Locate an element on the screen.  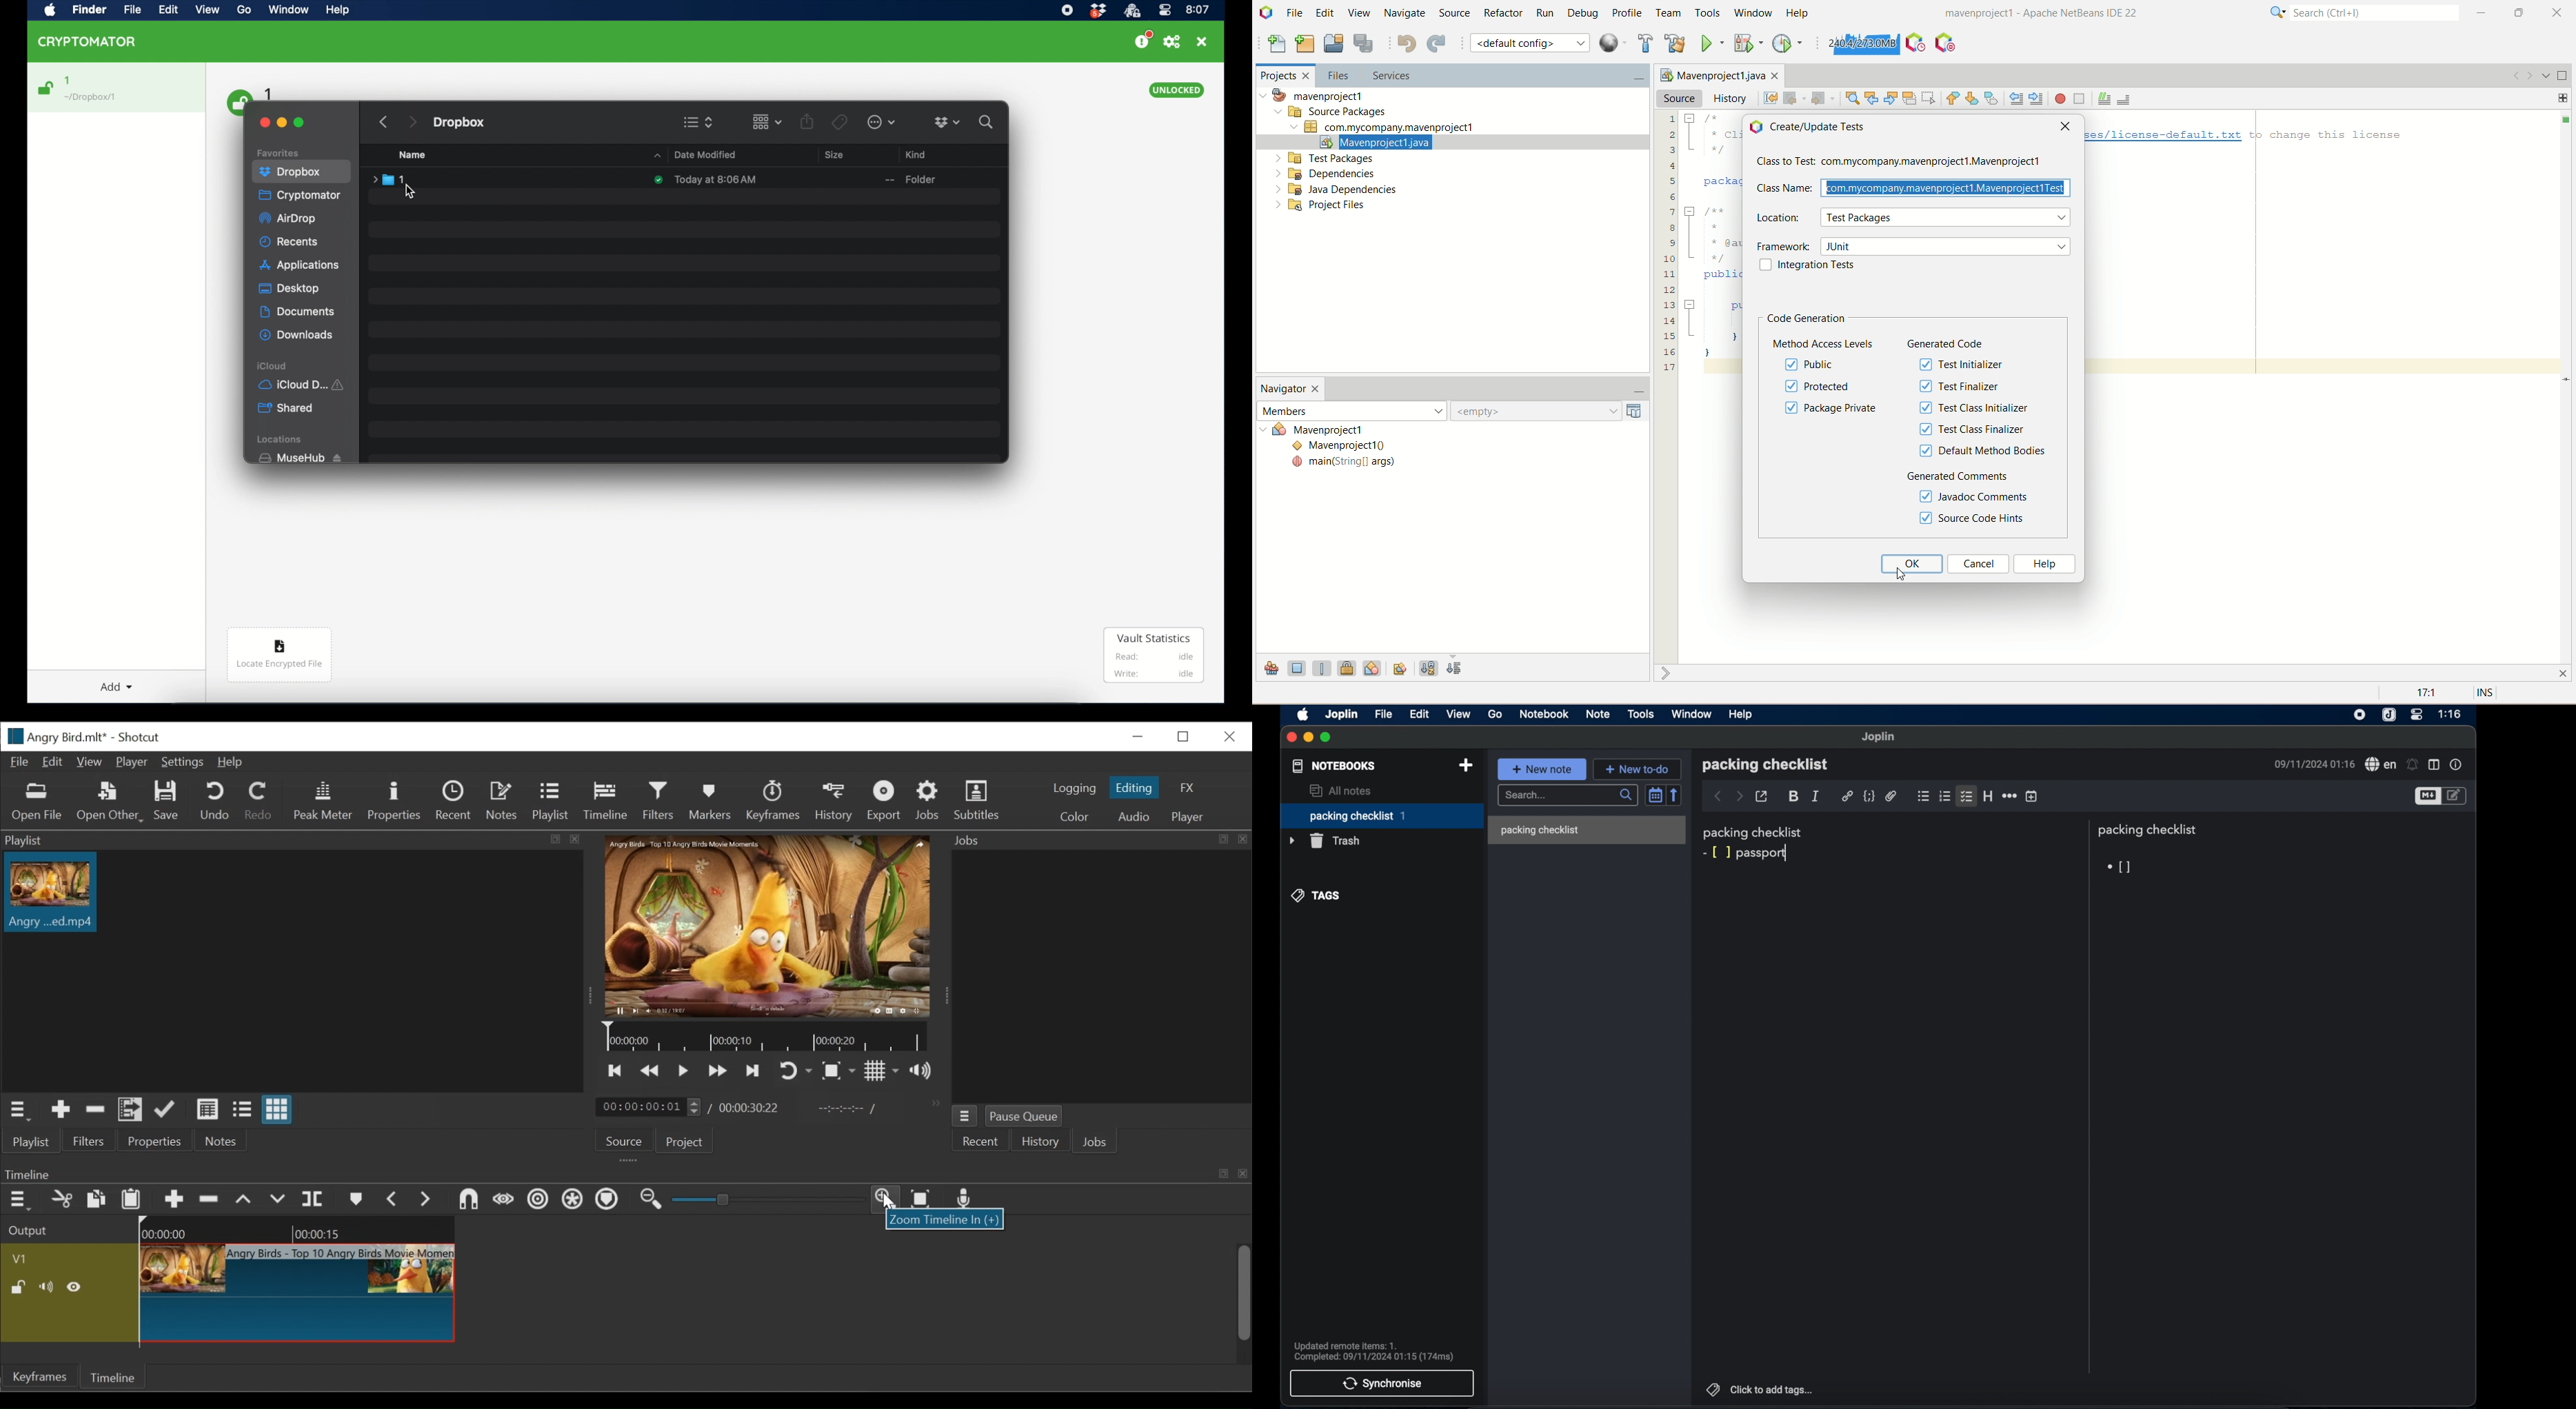
file is located at coordinates (1385, 714).